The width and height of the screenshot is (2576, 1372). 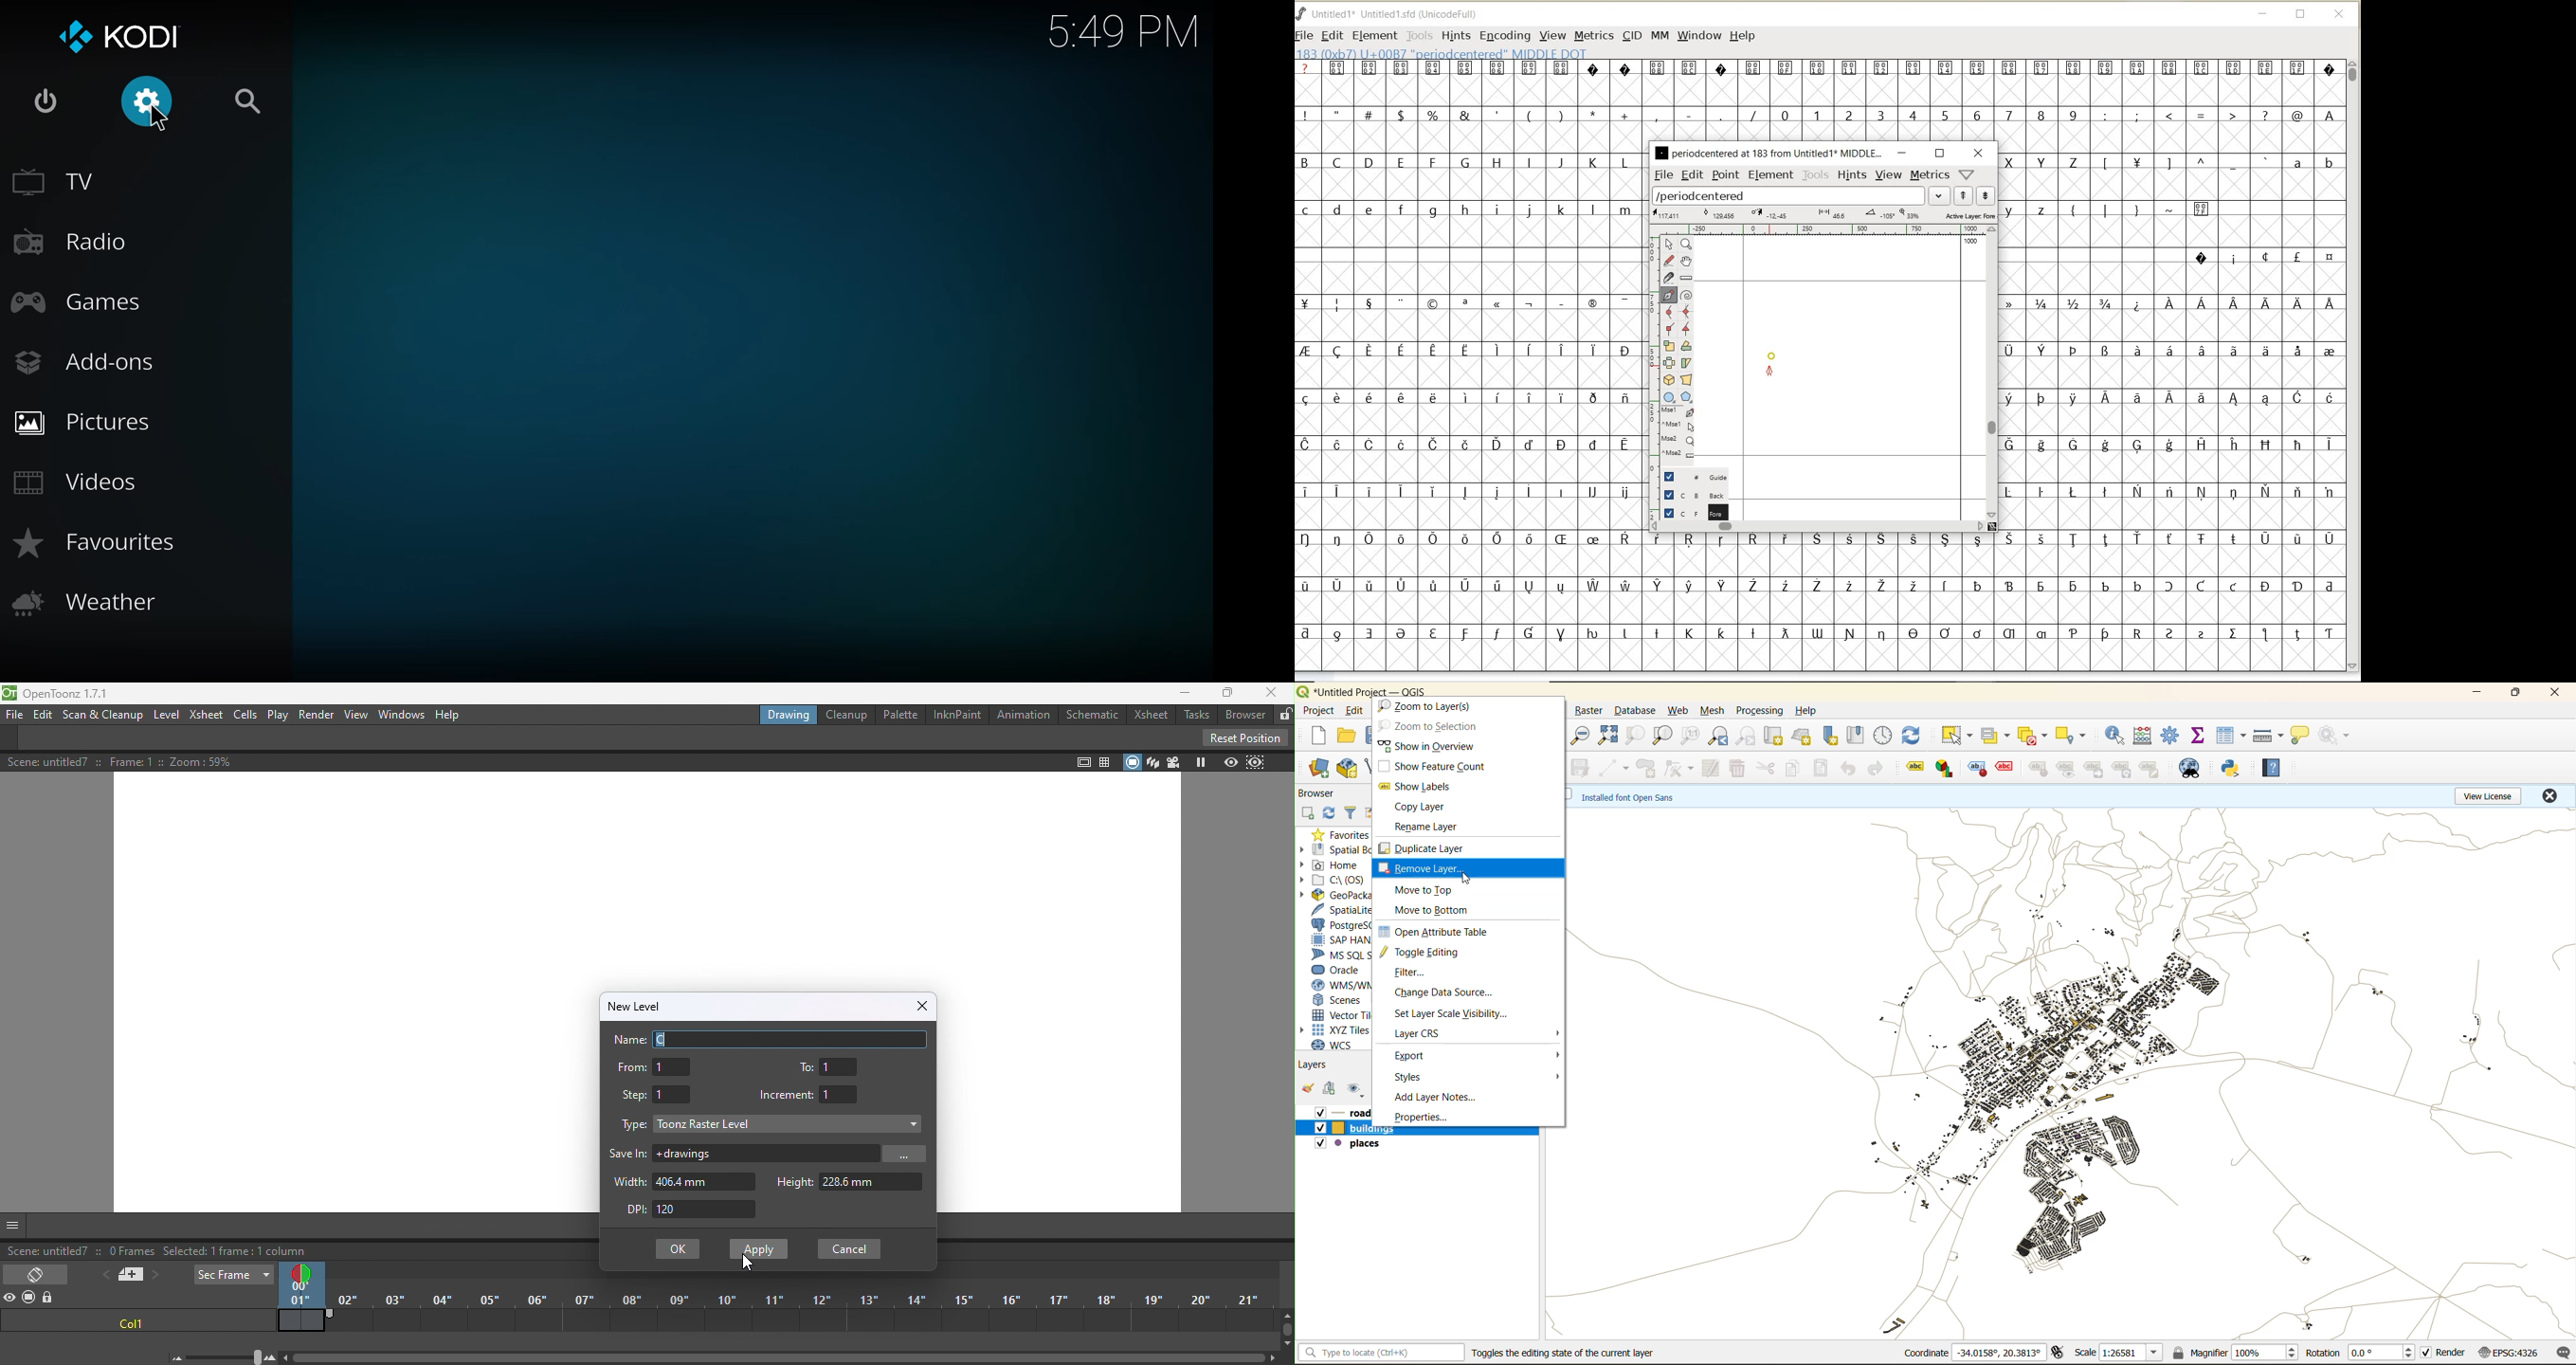 I want to click on InknPaint, so click(x=954, y=715).